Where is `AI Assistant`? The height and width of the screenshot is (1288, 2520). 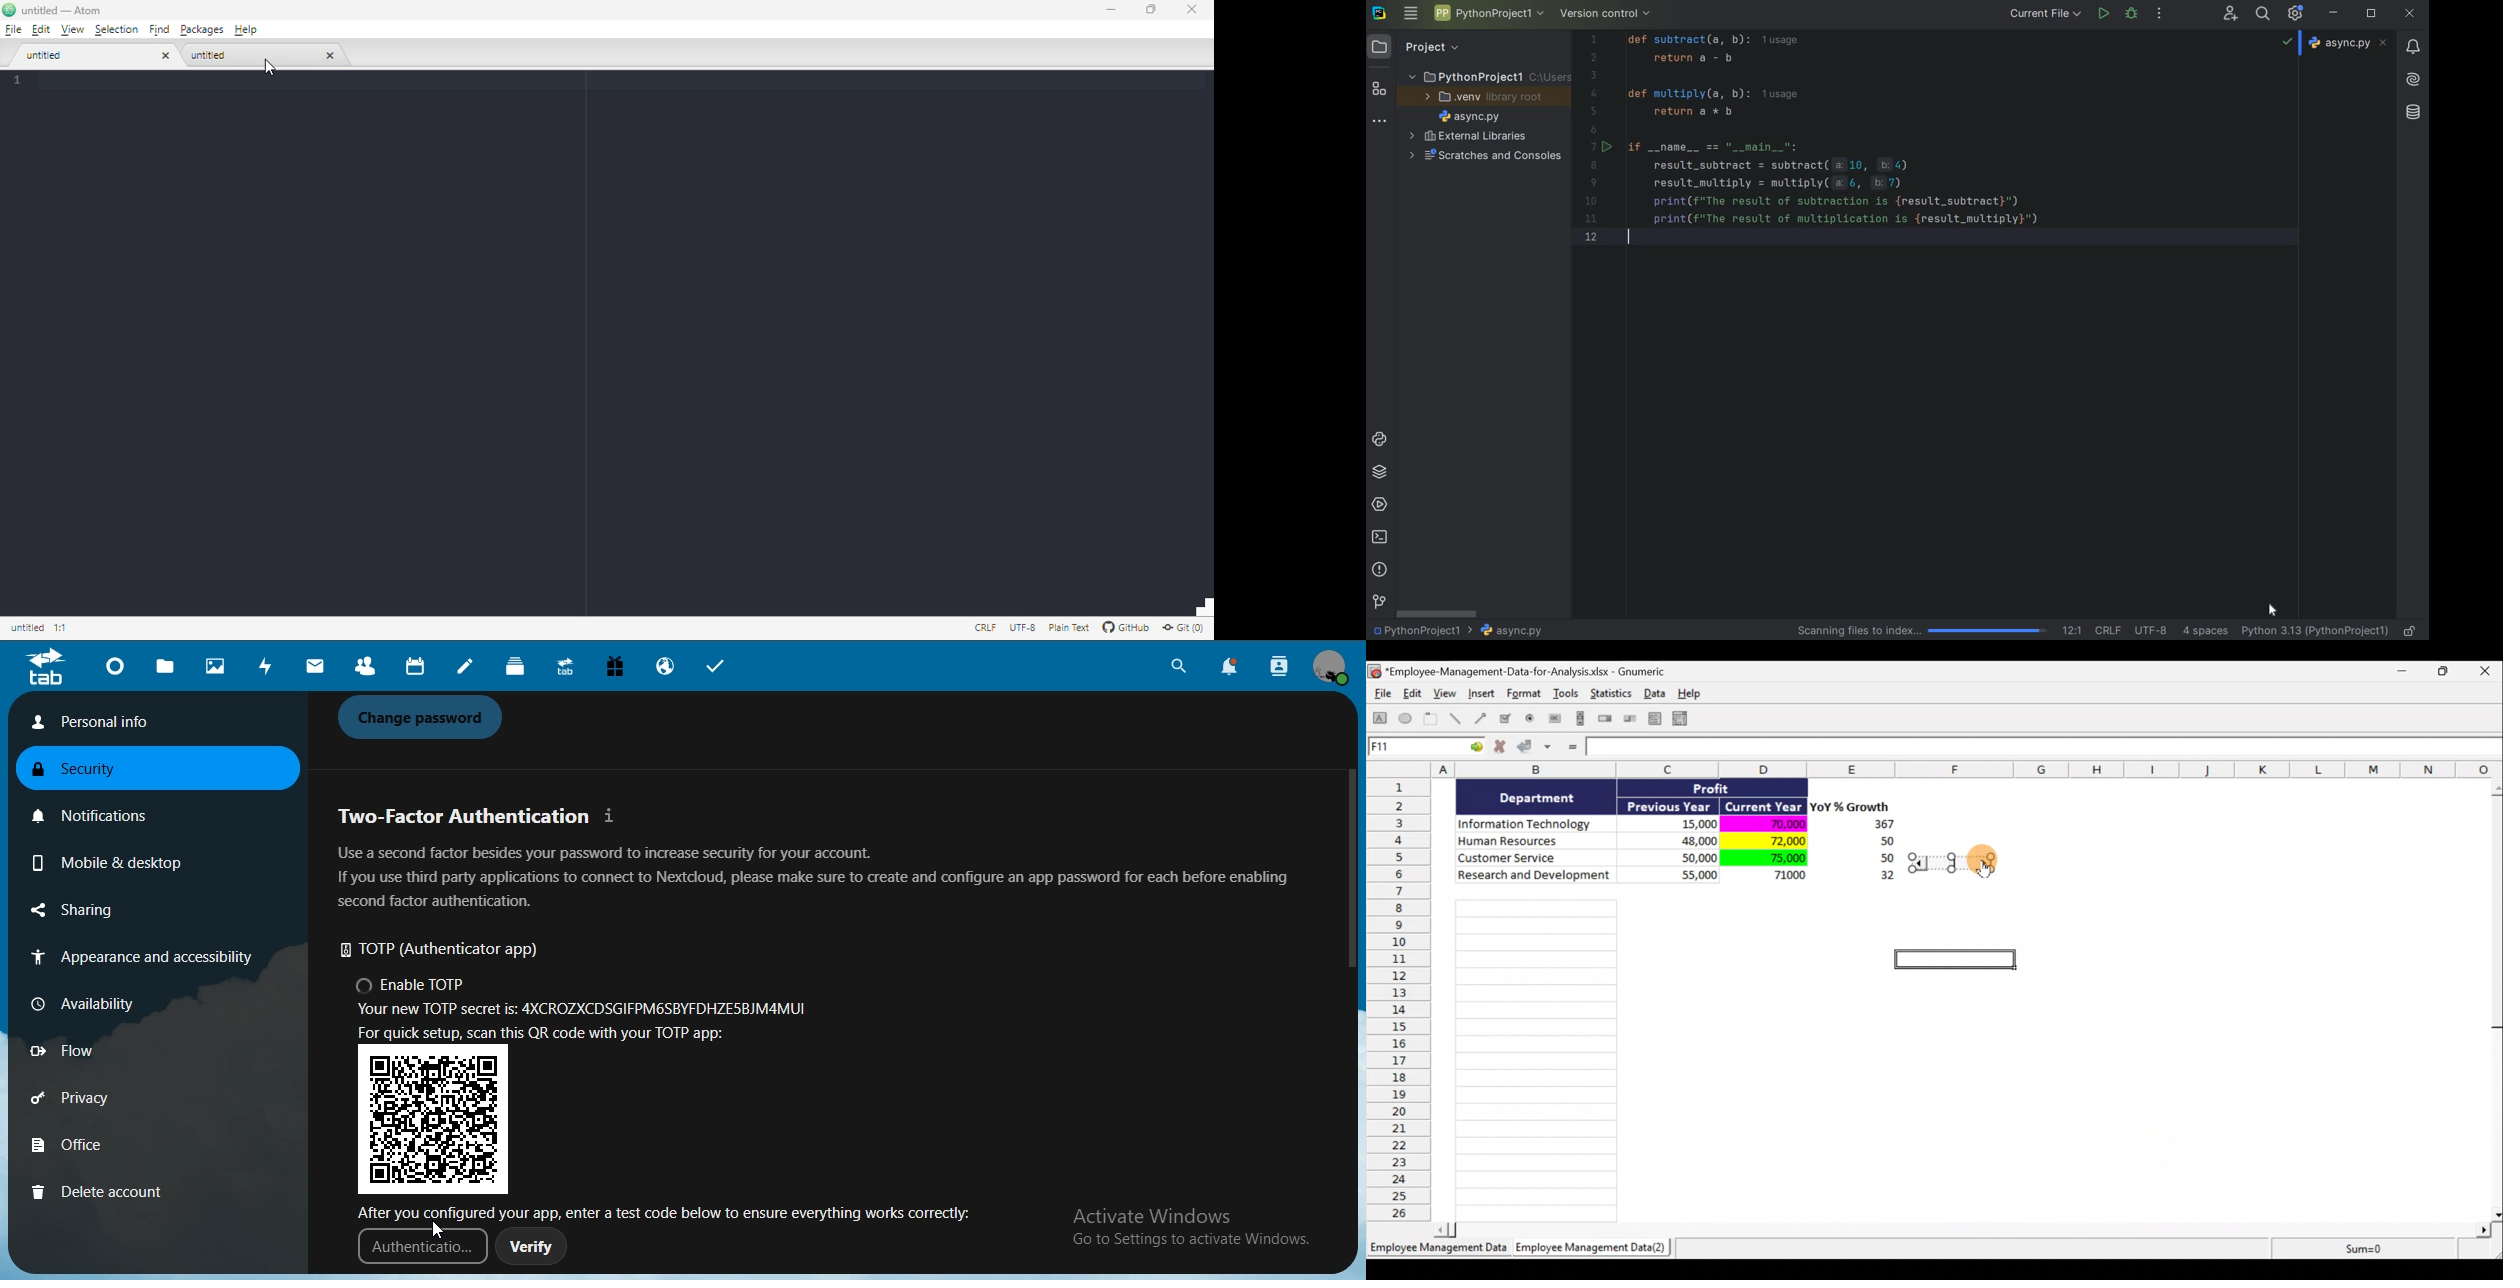 AI Assistant is located at coordinates (2413, 80).